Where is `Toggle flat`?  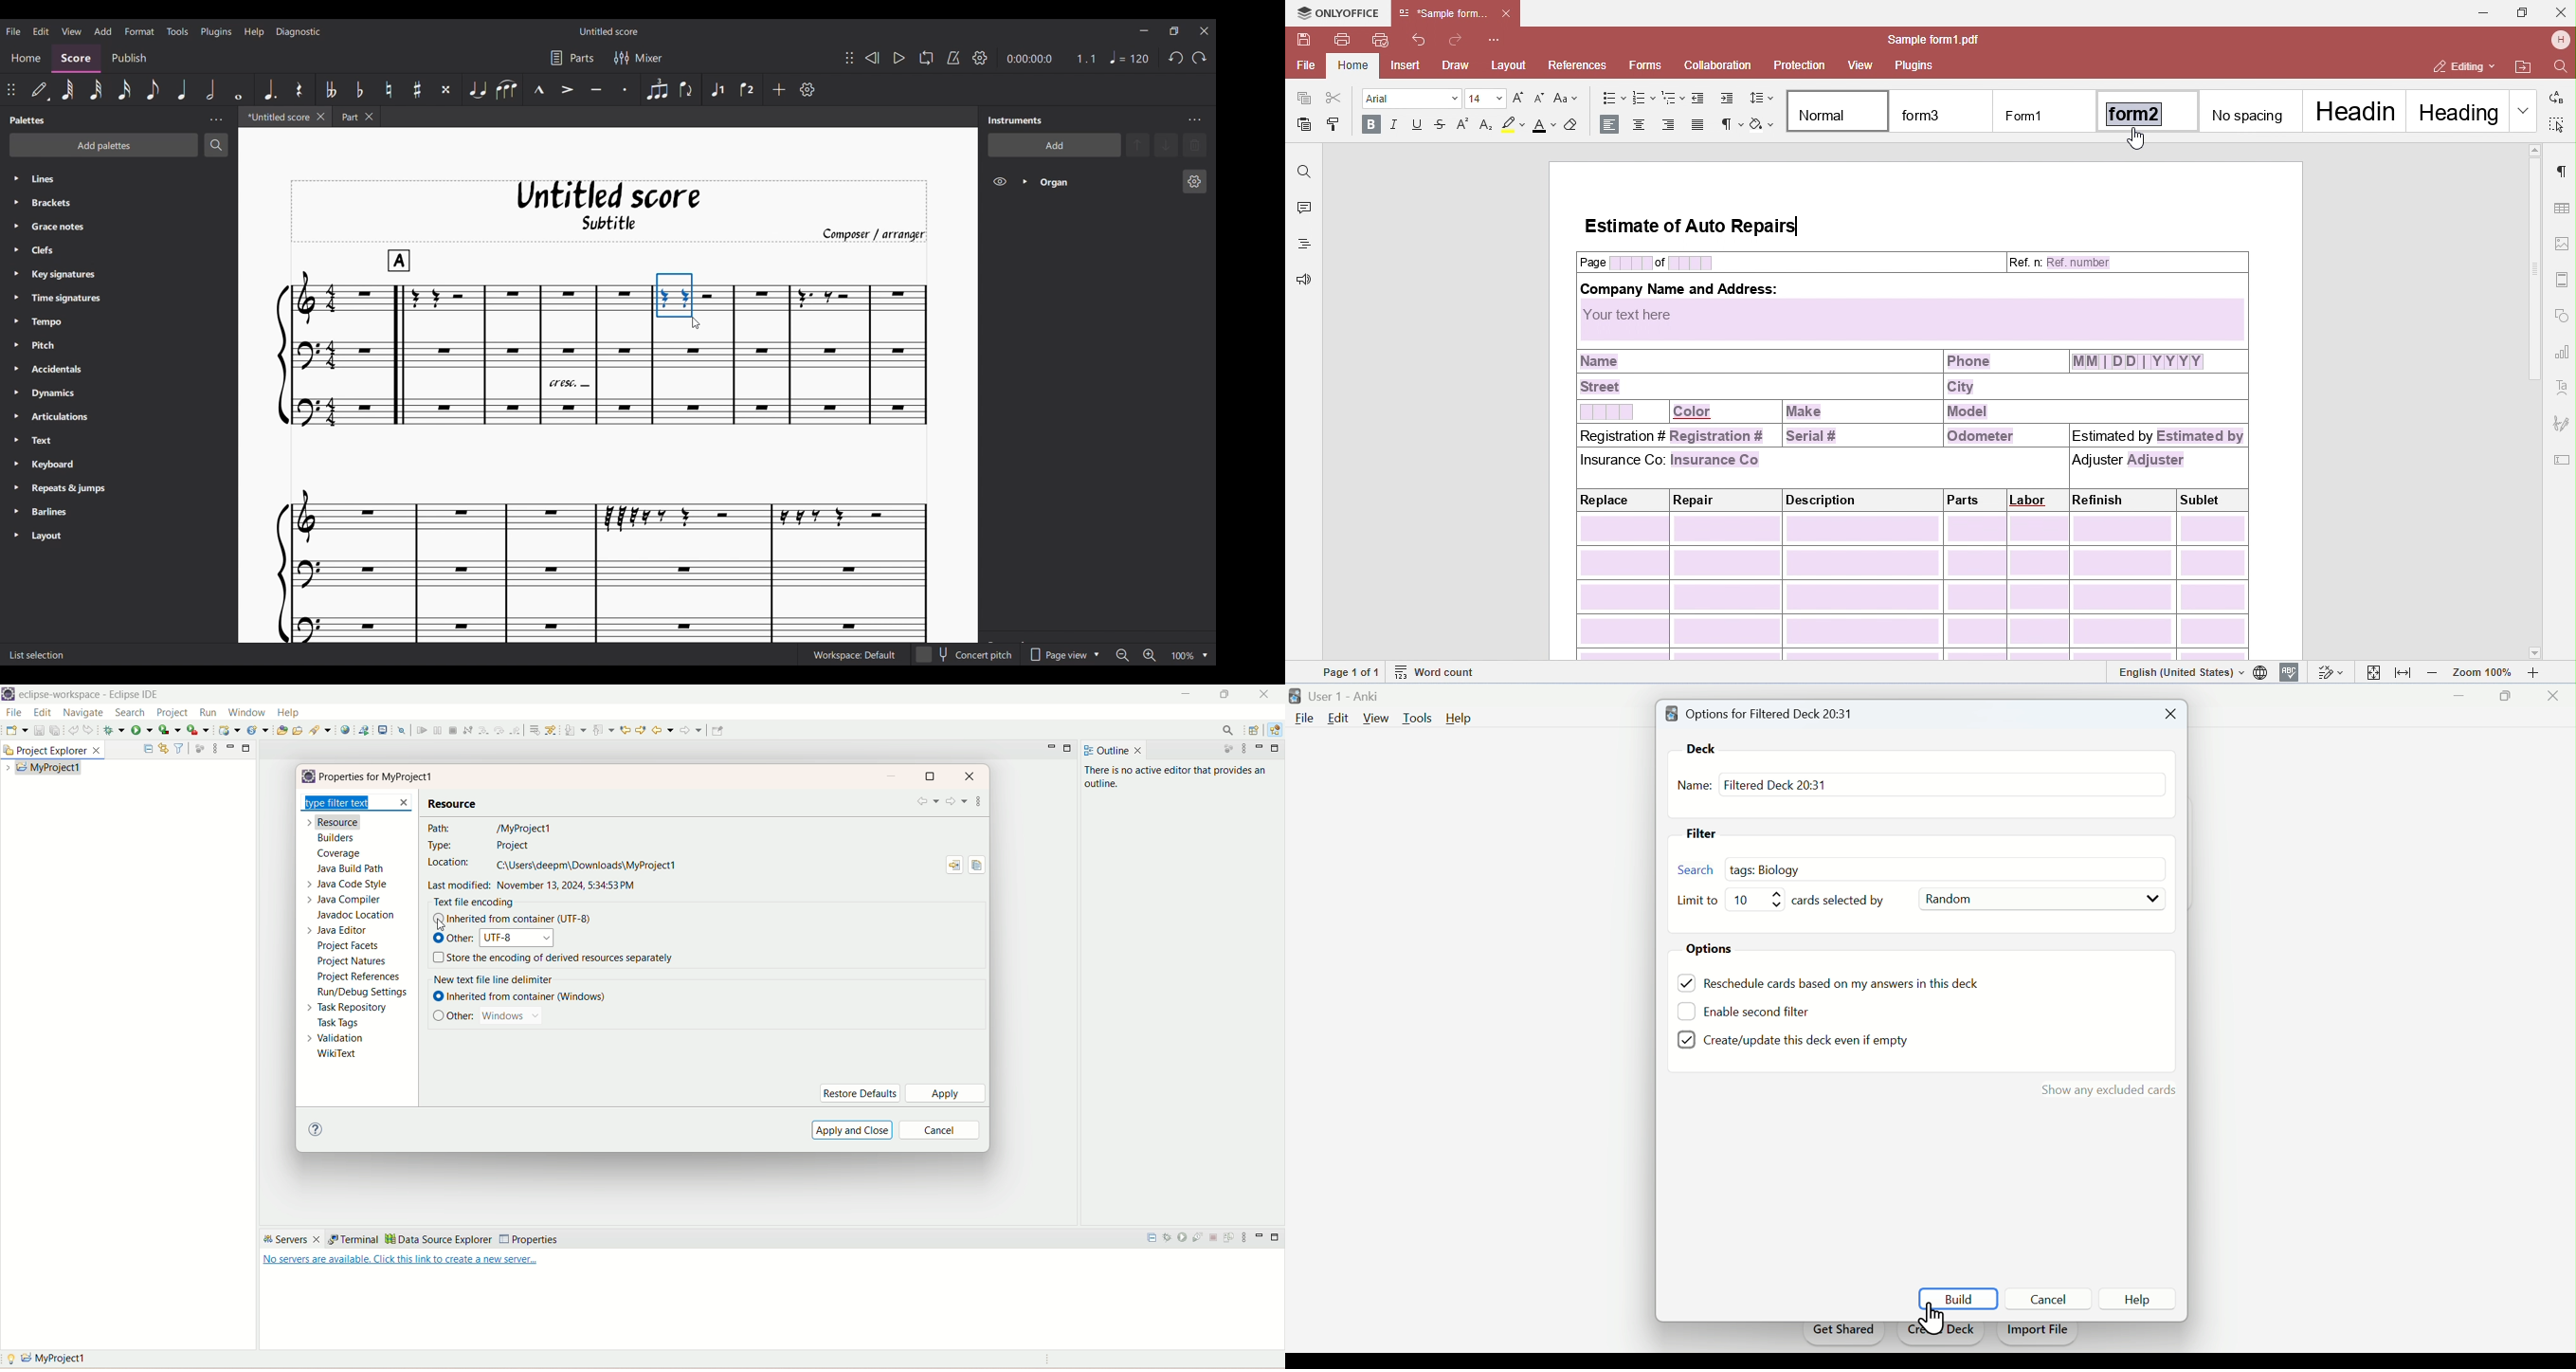
Toggle flat is located at coordinates (359, 89).